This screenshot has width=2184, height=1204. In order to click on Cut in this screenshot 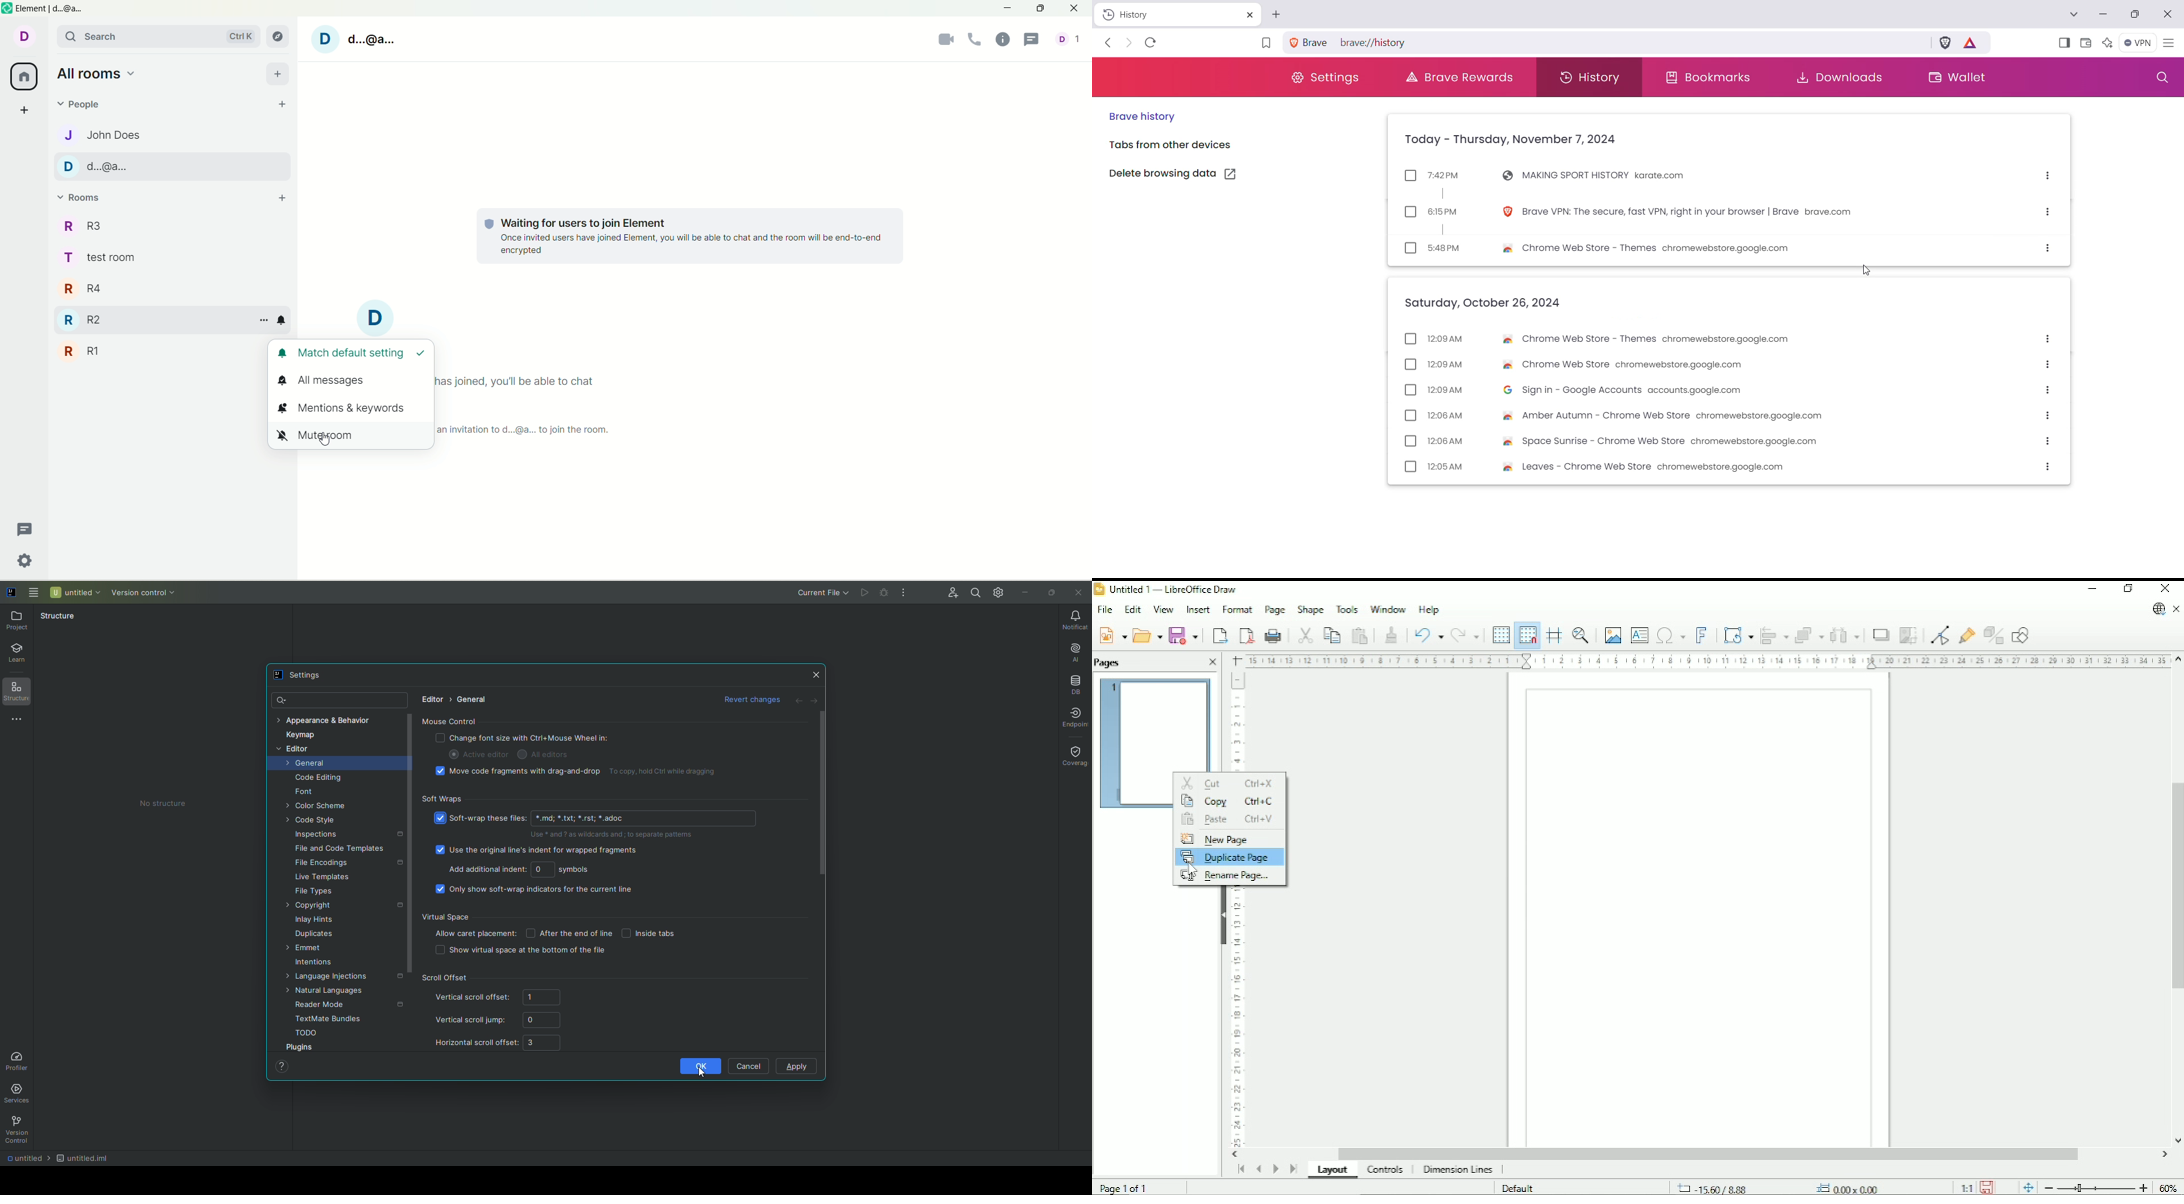, I will do `click(1228, 781)`.